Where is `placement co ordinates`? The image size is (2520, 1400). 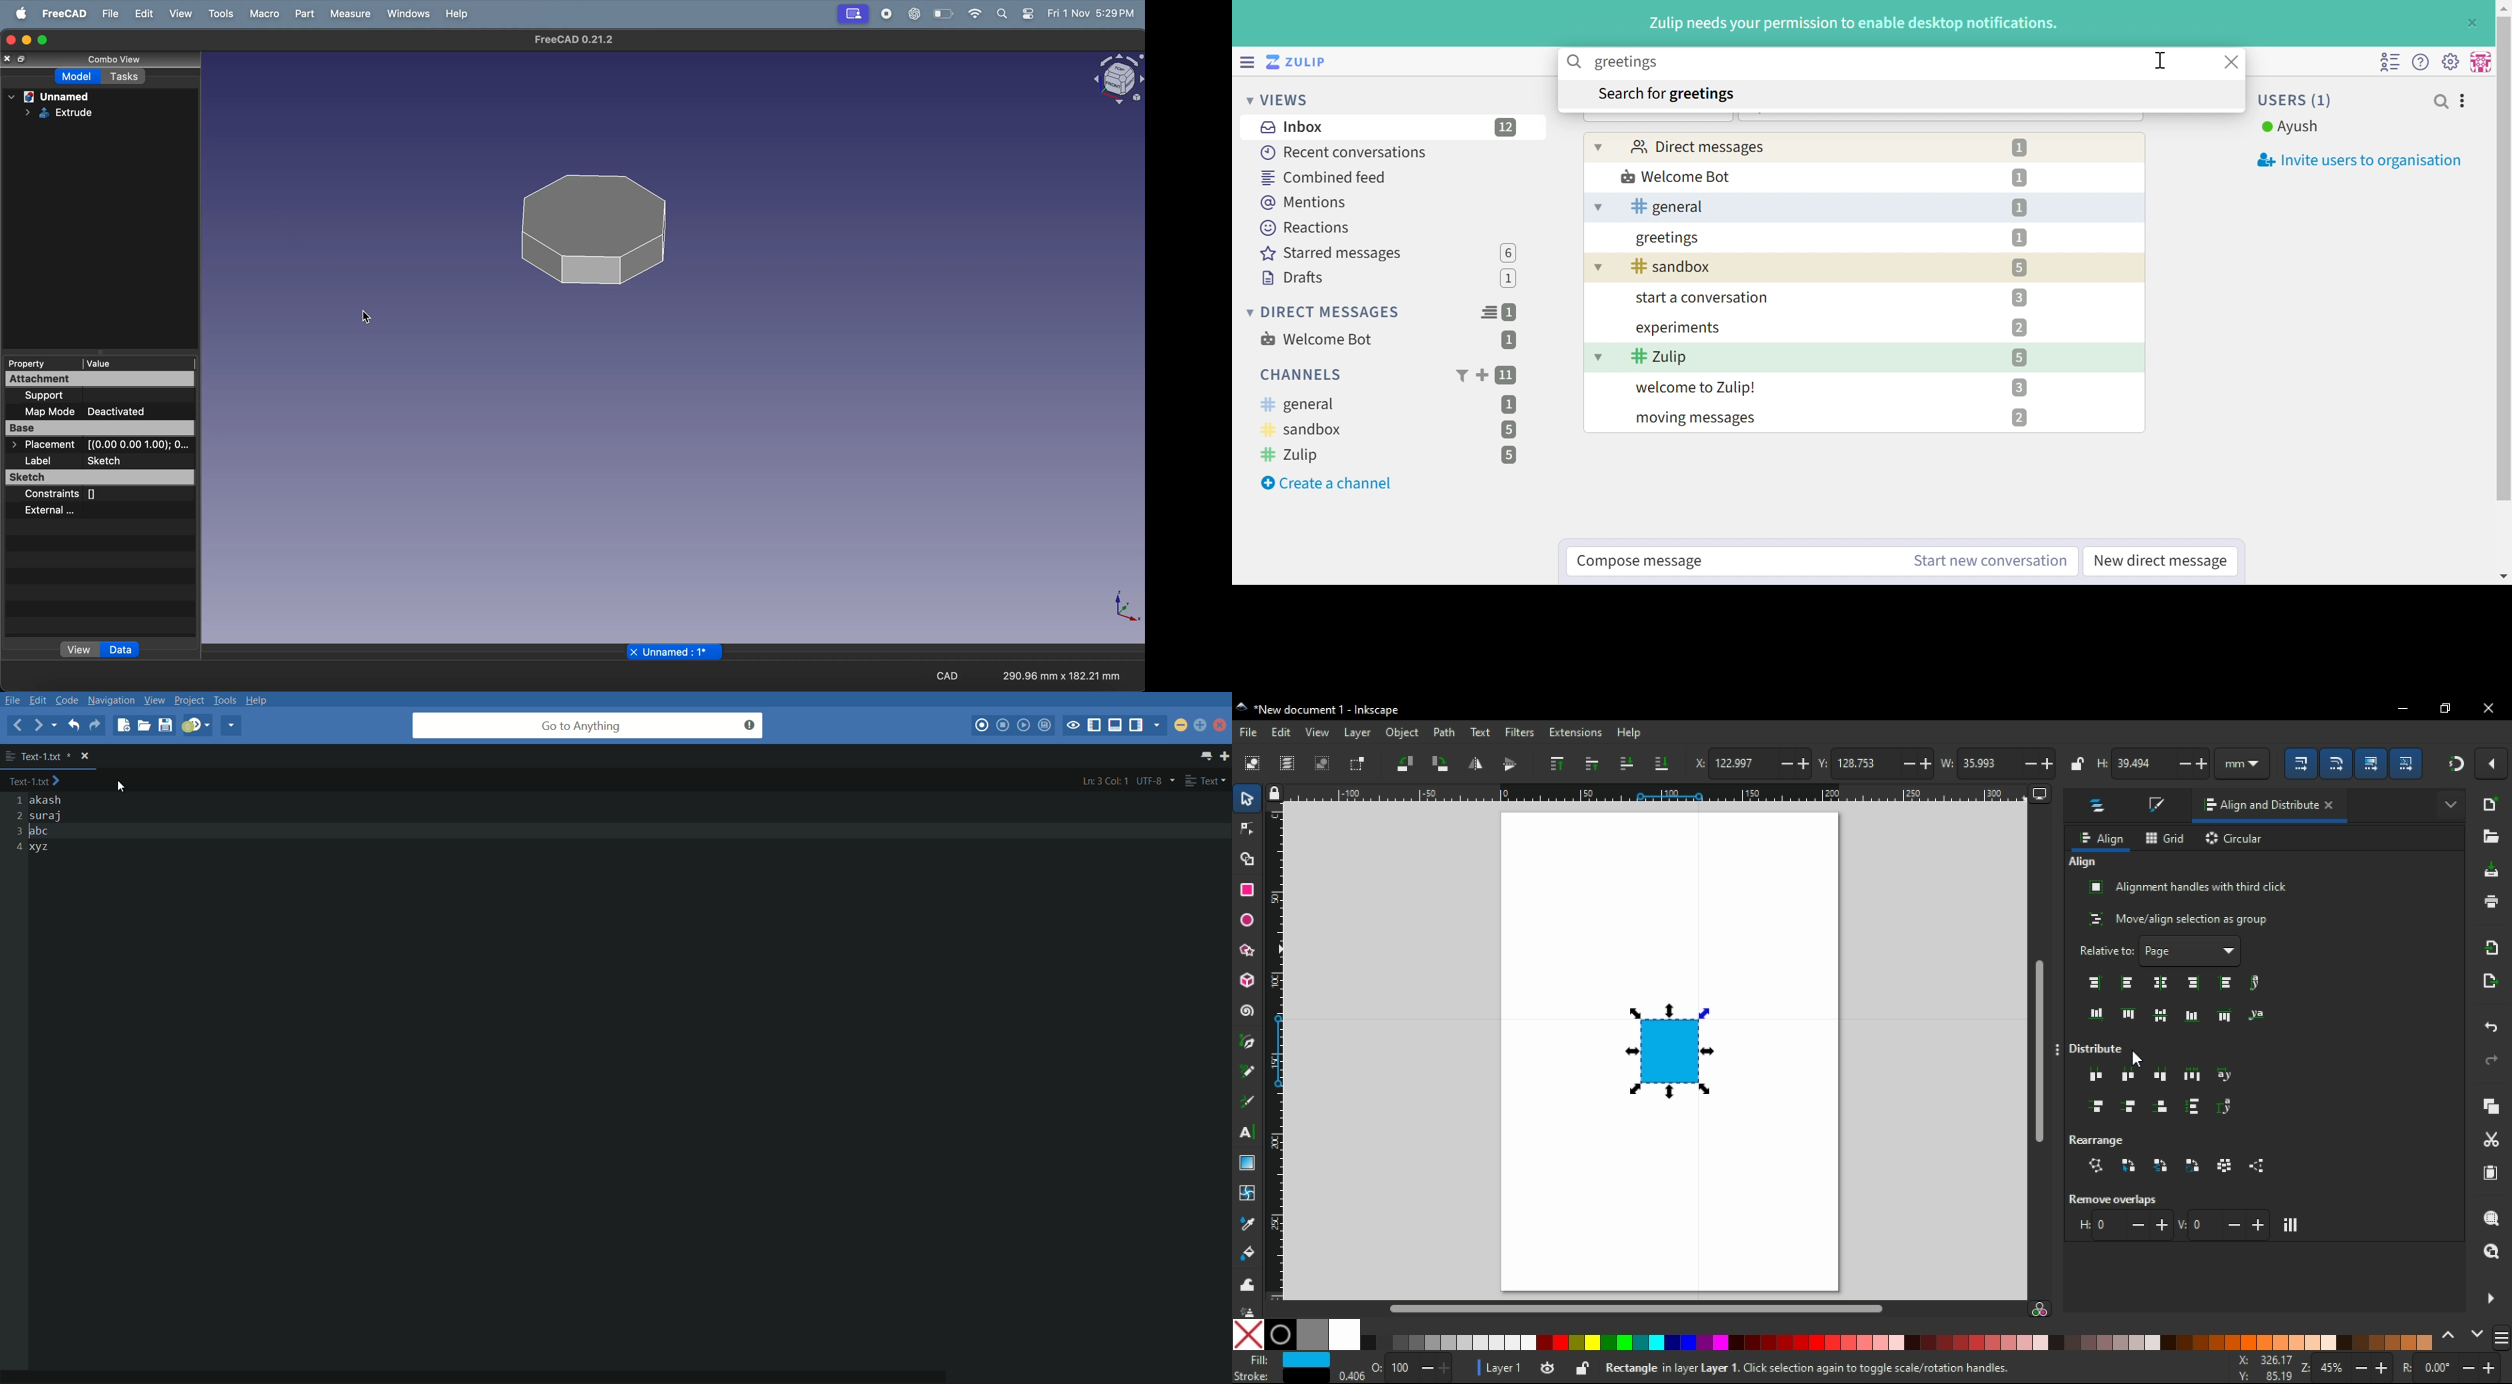
placement co ordinates is located at coordinates (100, 446).